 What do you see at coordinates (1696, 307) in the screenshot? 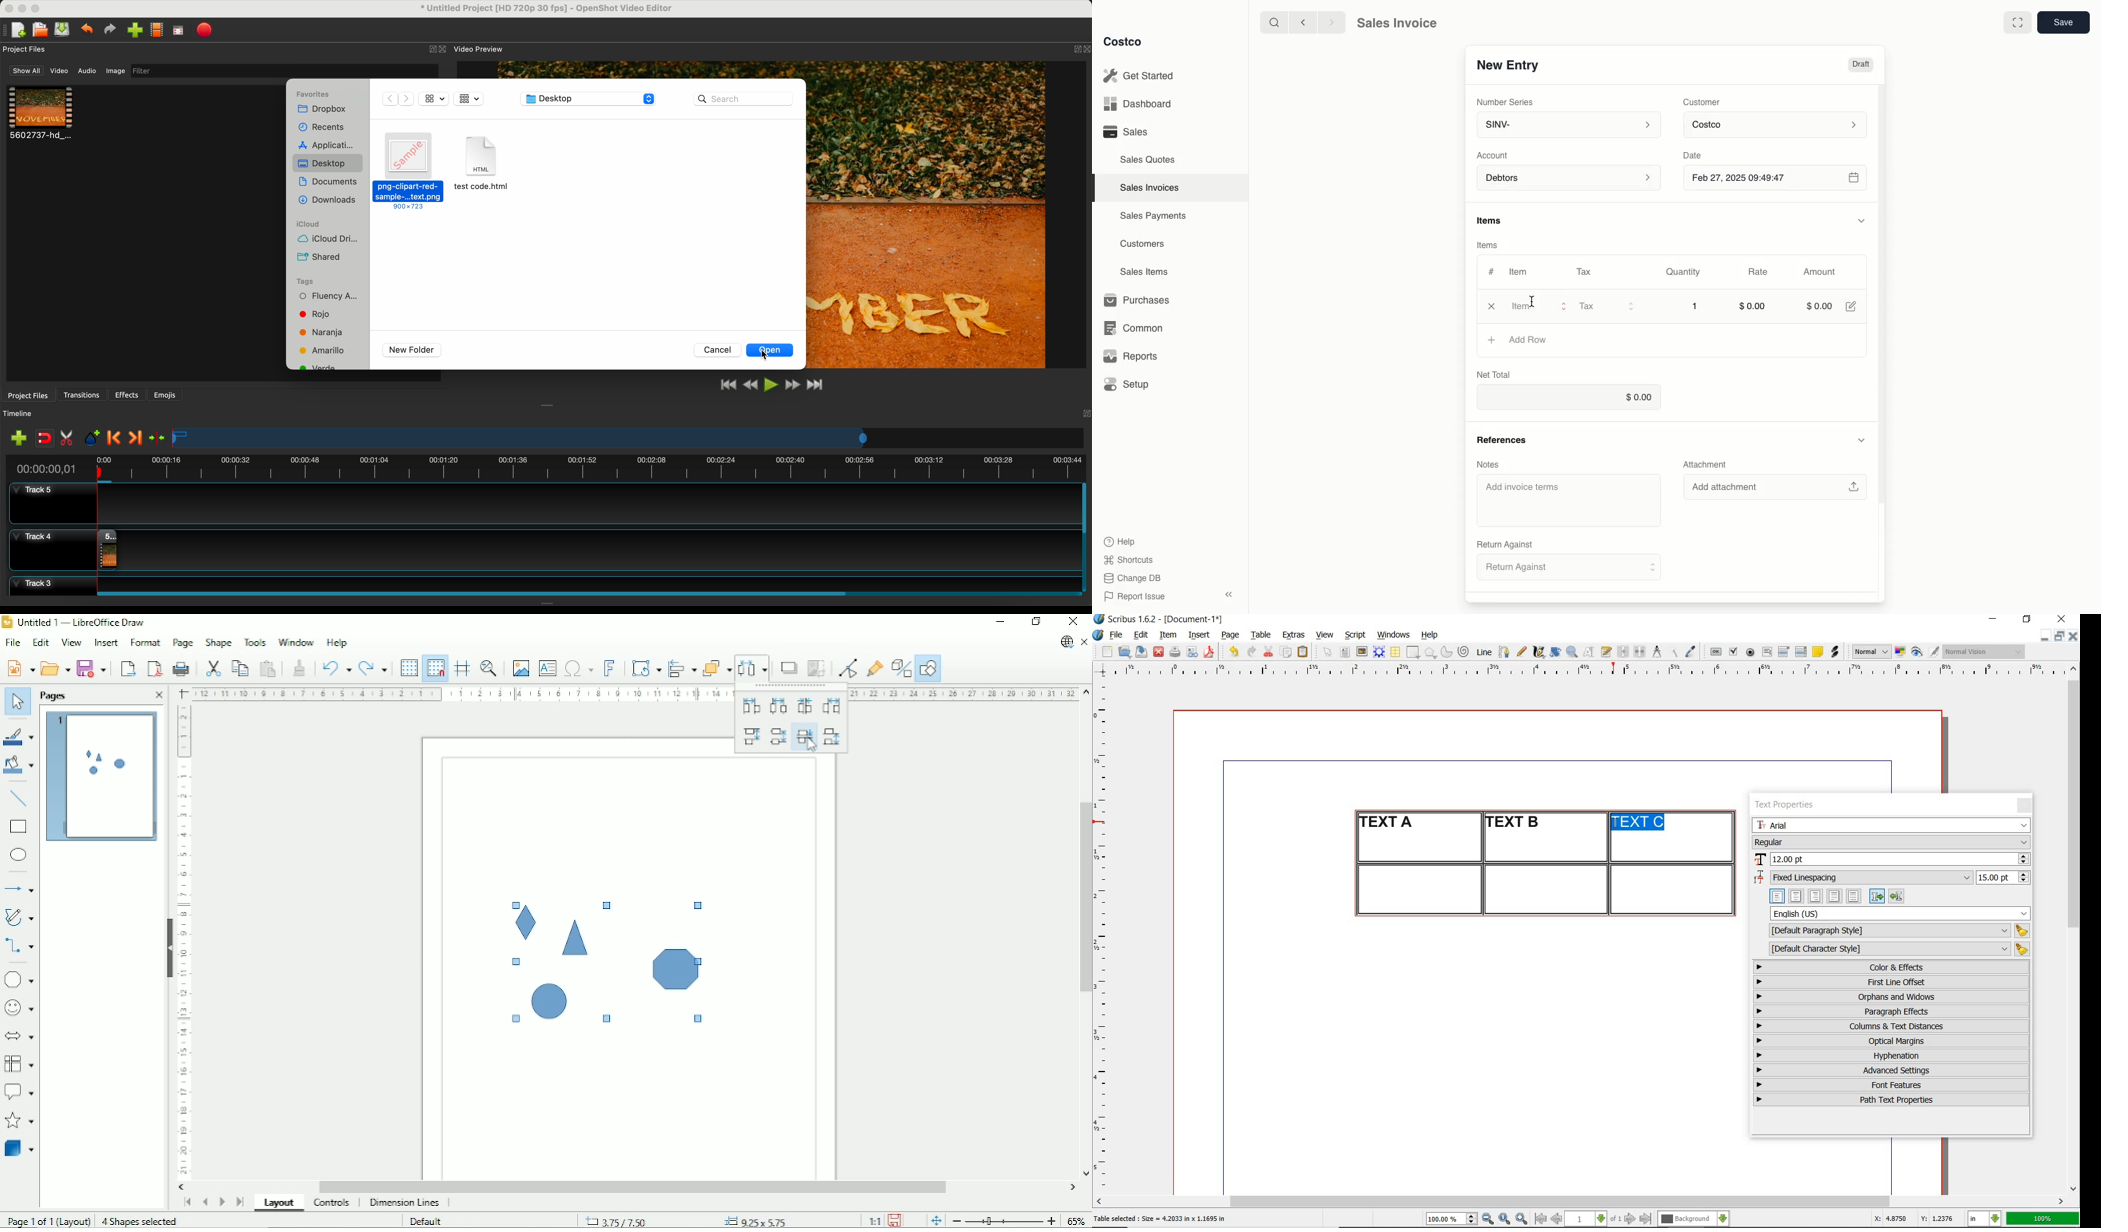
I see `1` at bounding box center [1696, 307].